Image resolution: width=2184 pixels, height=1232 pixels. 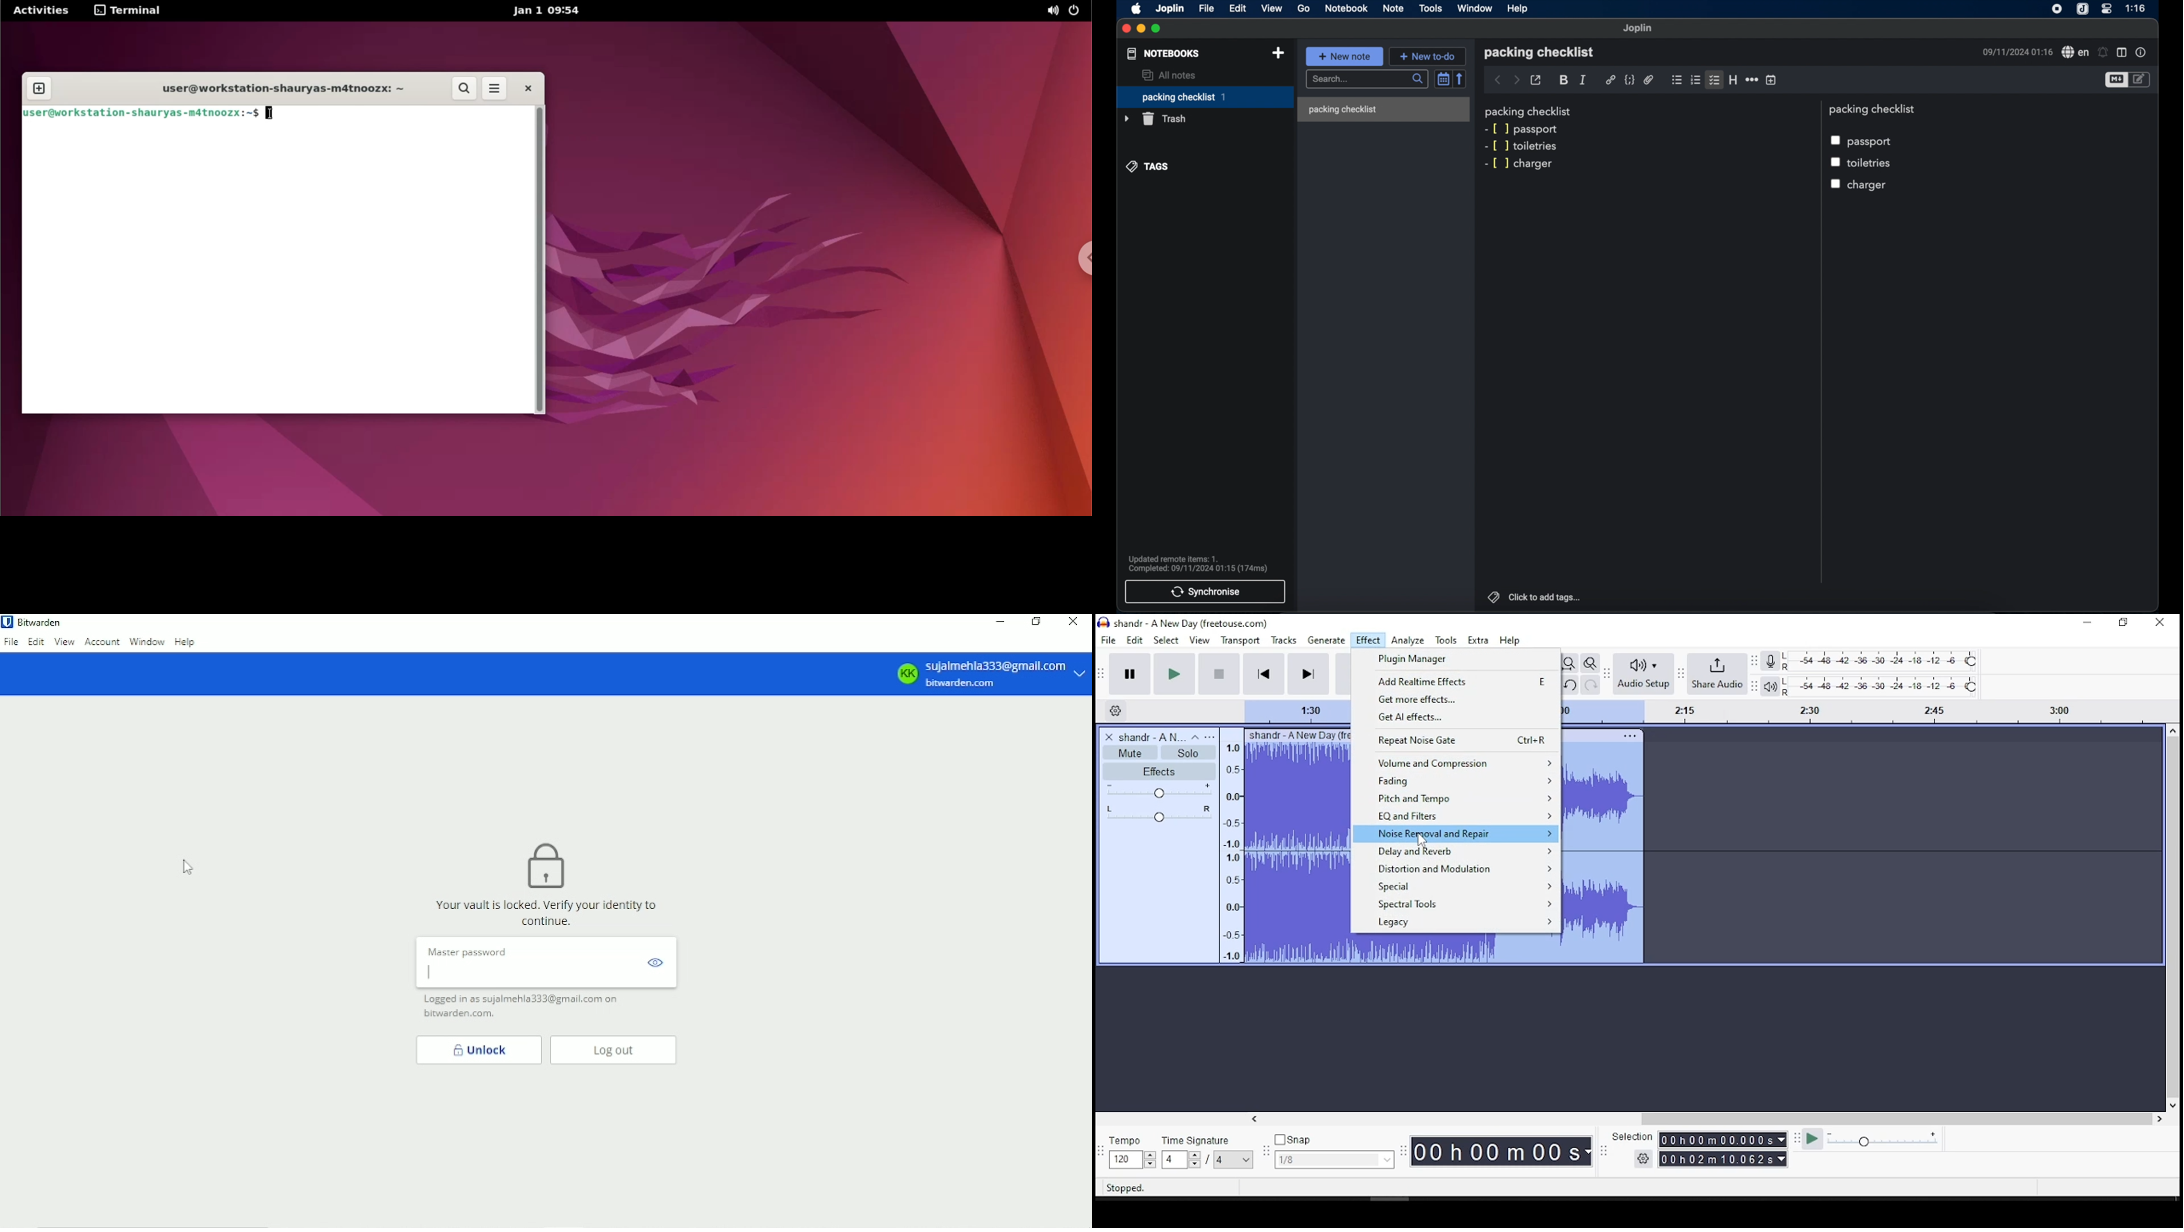 What do you see at coordinates (2123, 52) in the screenshot?
I see `toggle editor layout` at bounding box center [2123, 52].